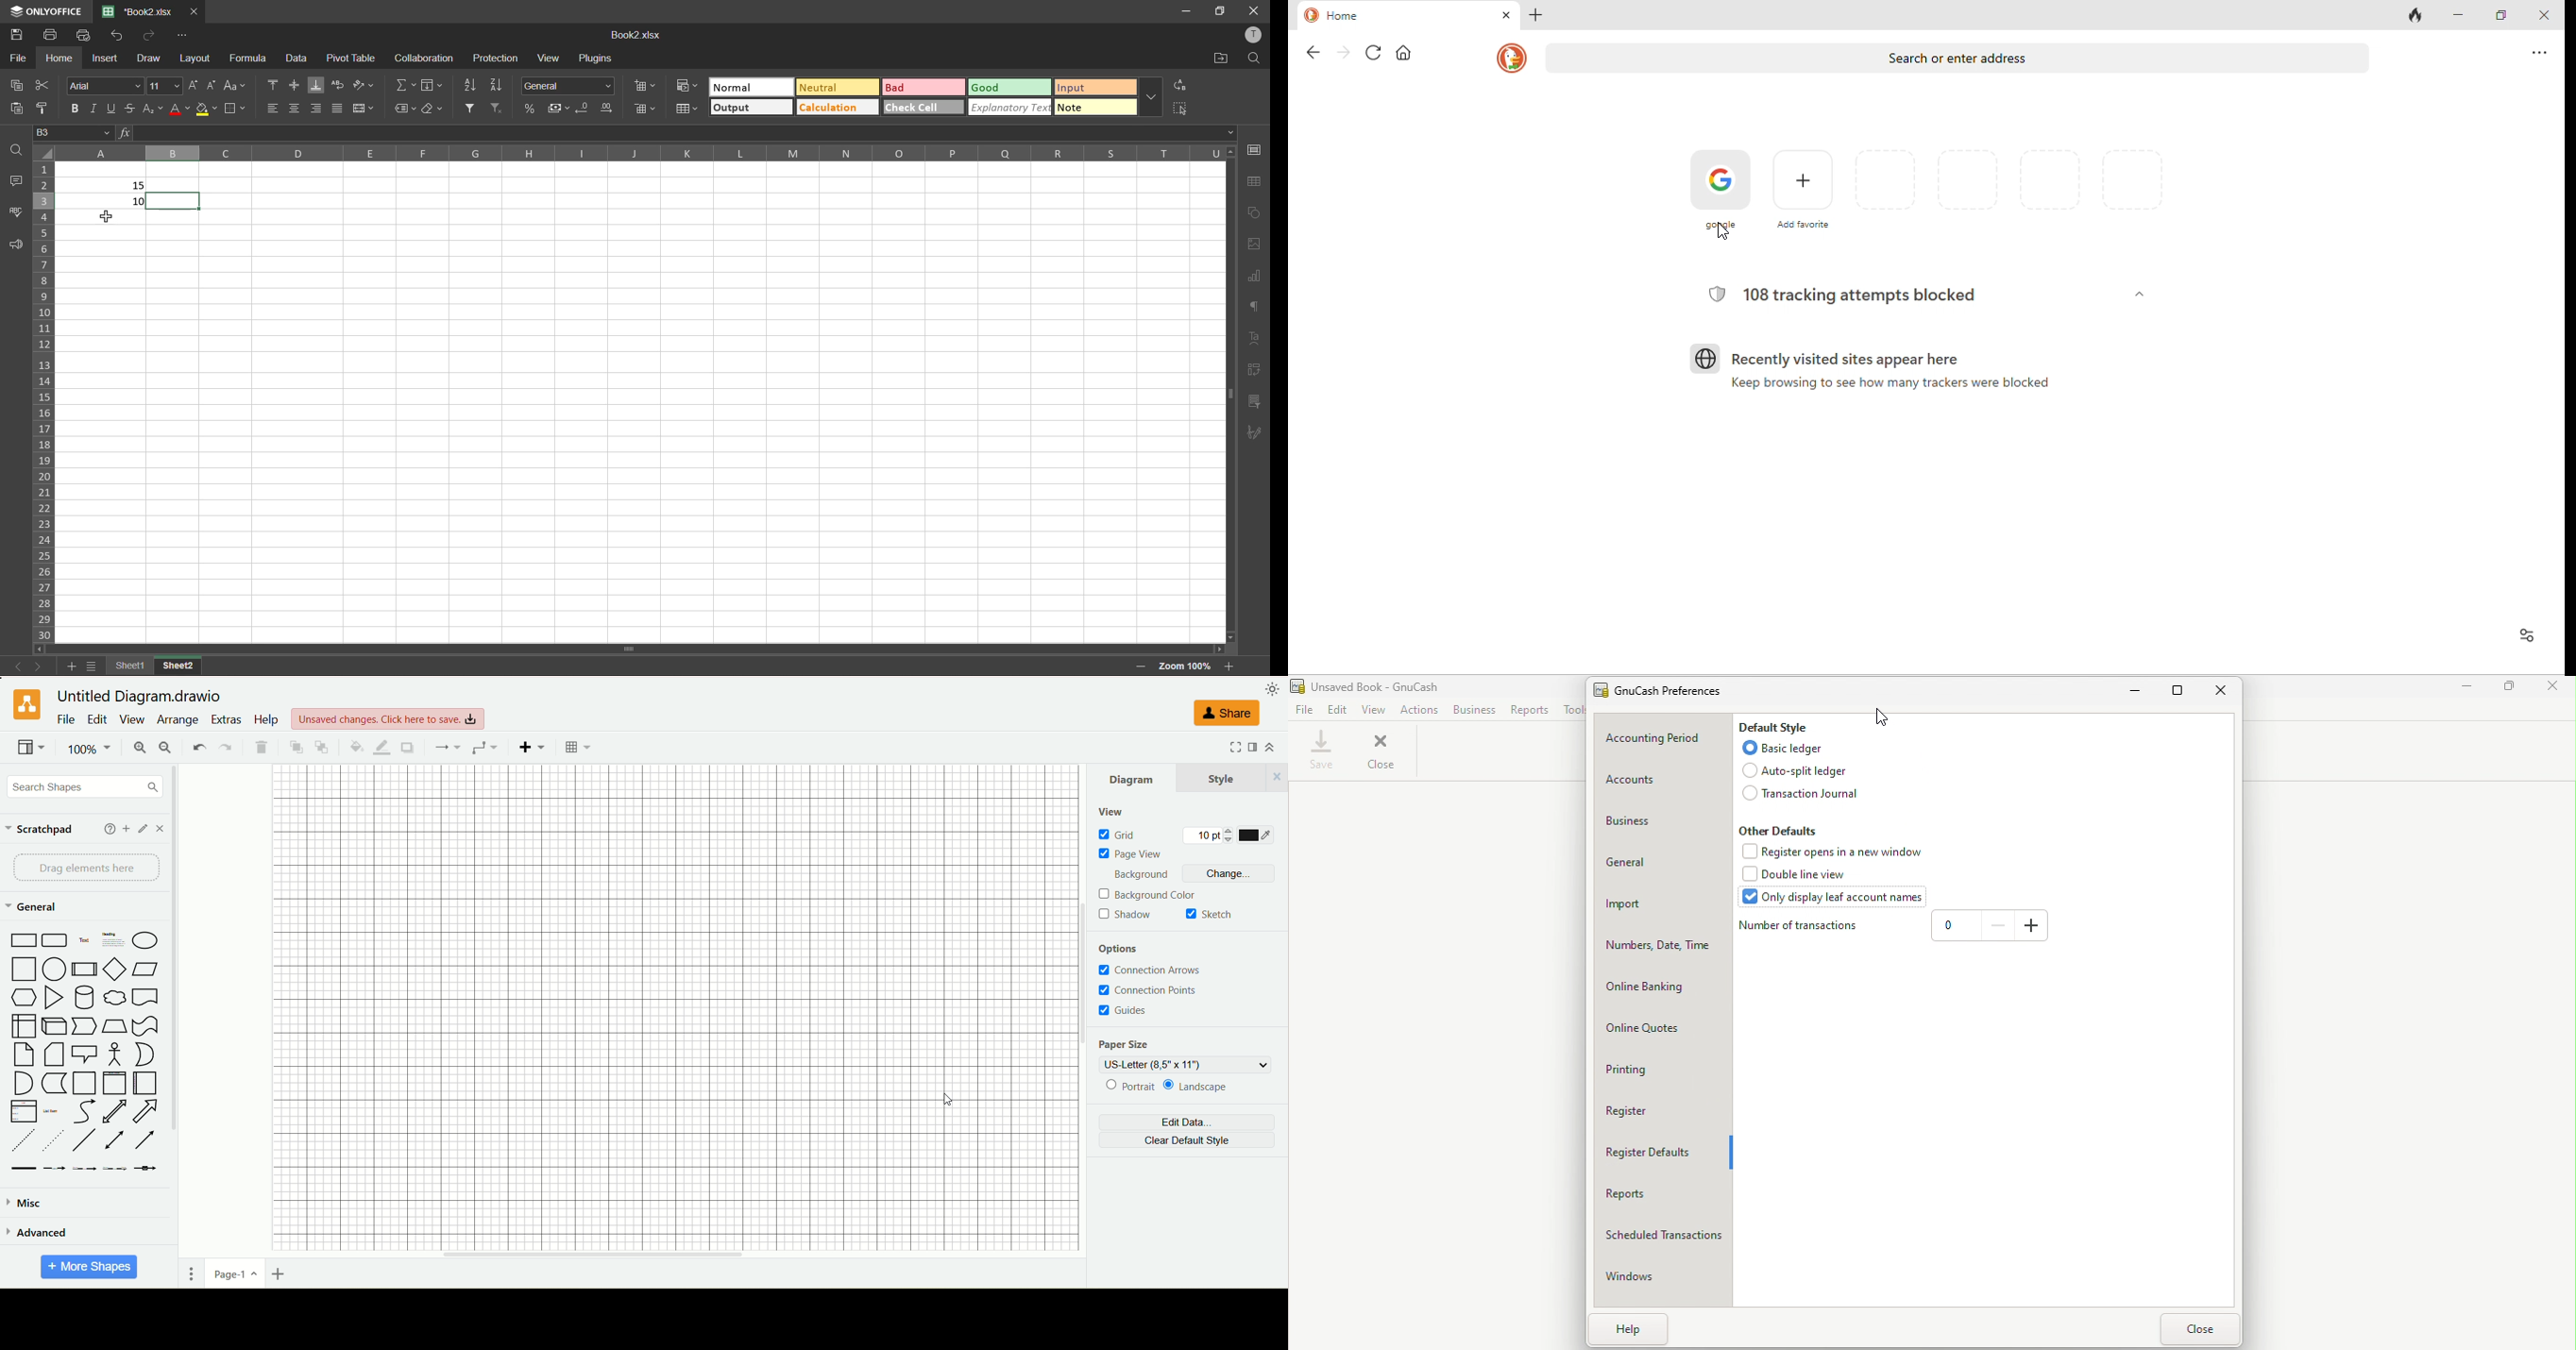 Image resolution: width=2576 pixels, height=1372 pixels. I want to click on insert cells, so click(642, 87).